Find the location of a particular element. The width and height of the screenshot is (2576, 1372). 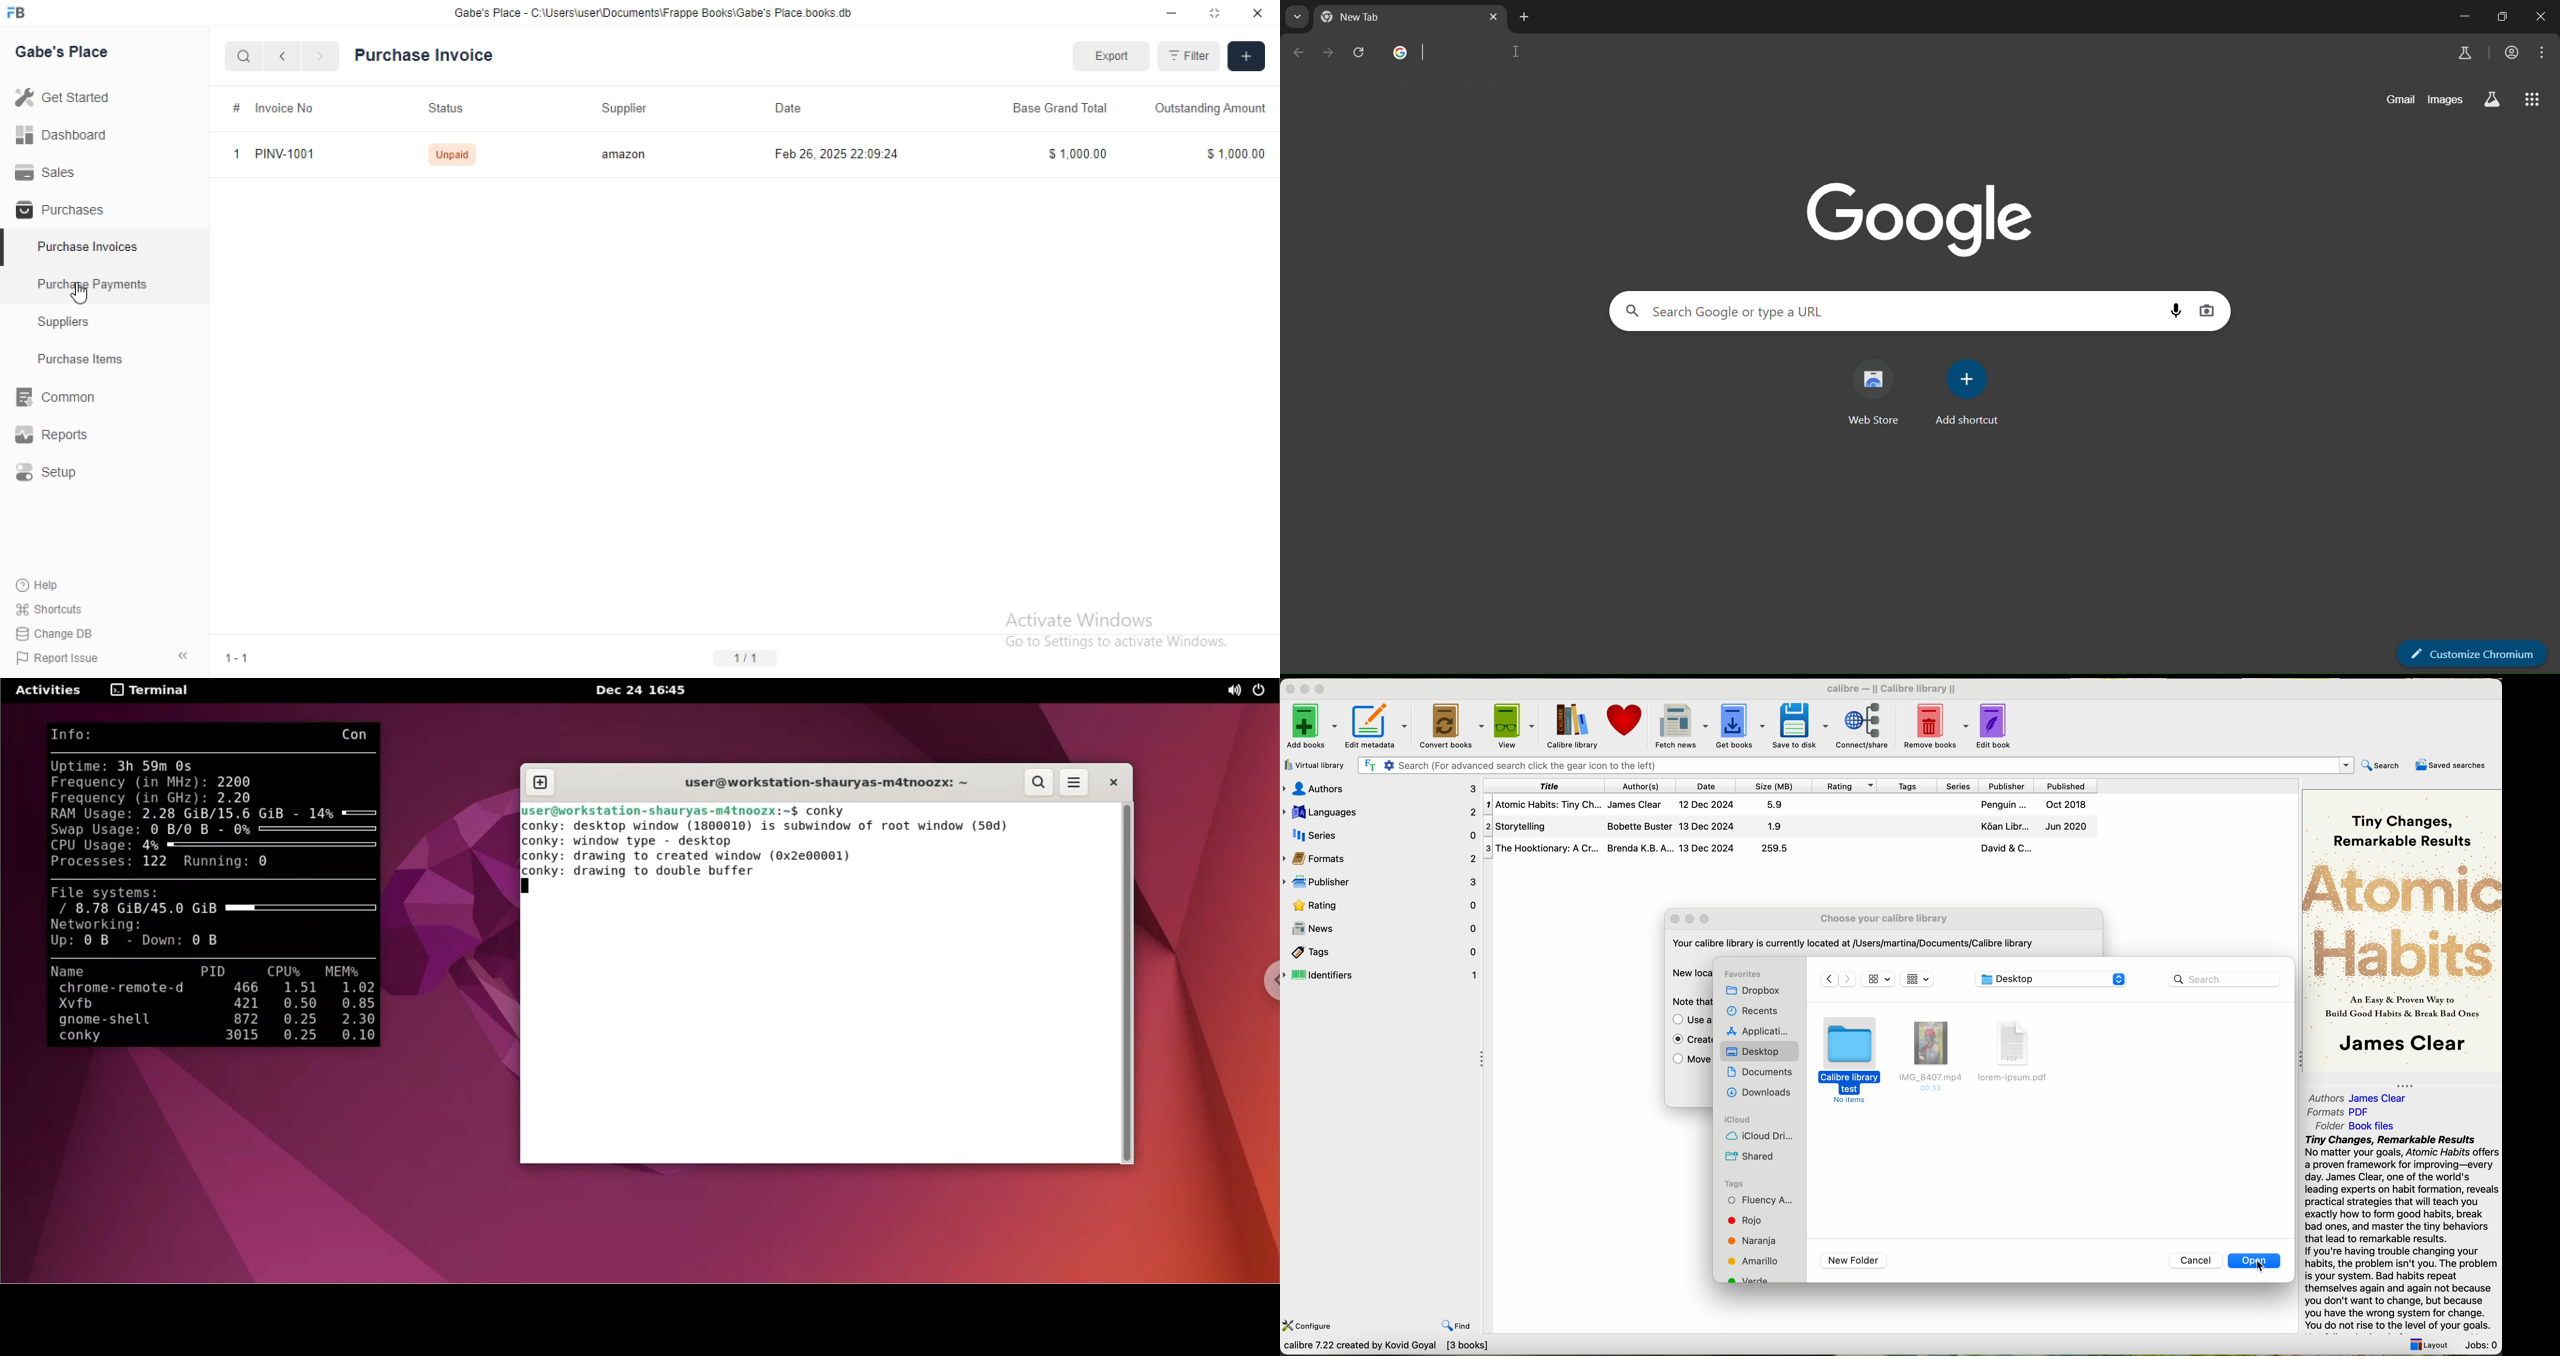

minimize program is located at coordinates (1307, 690).